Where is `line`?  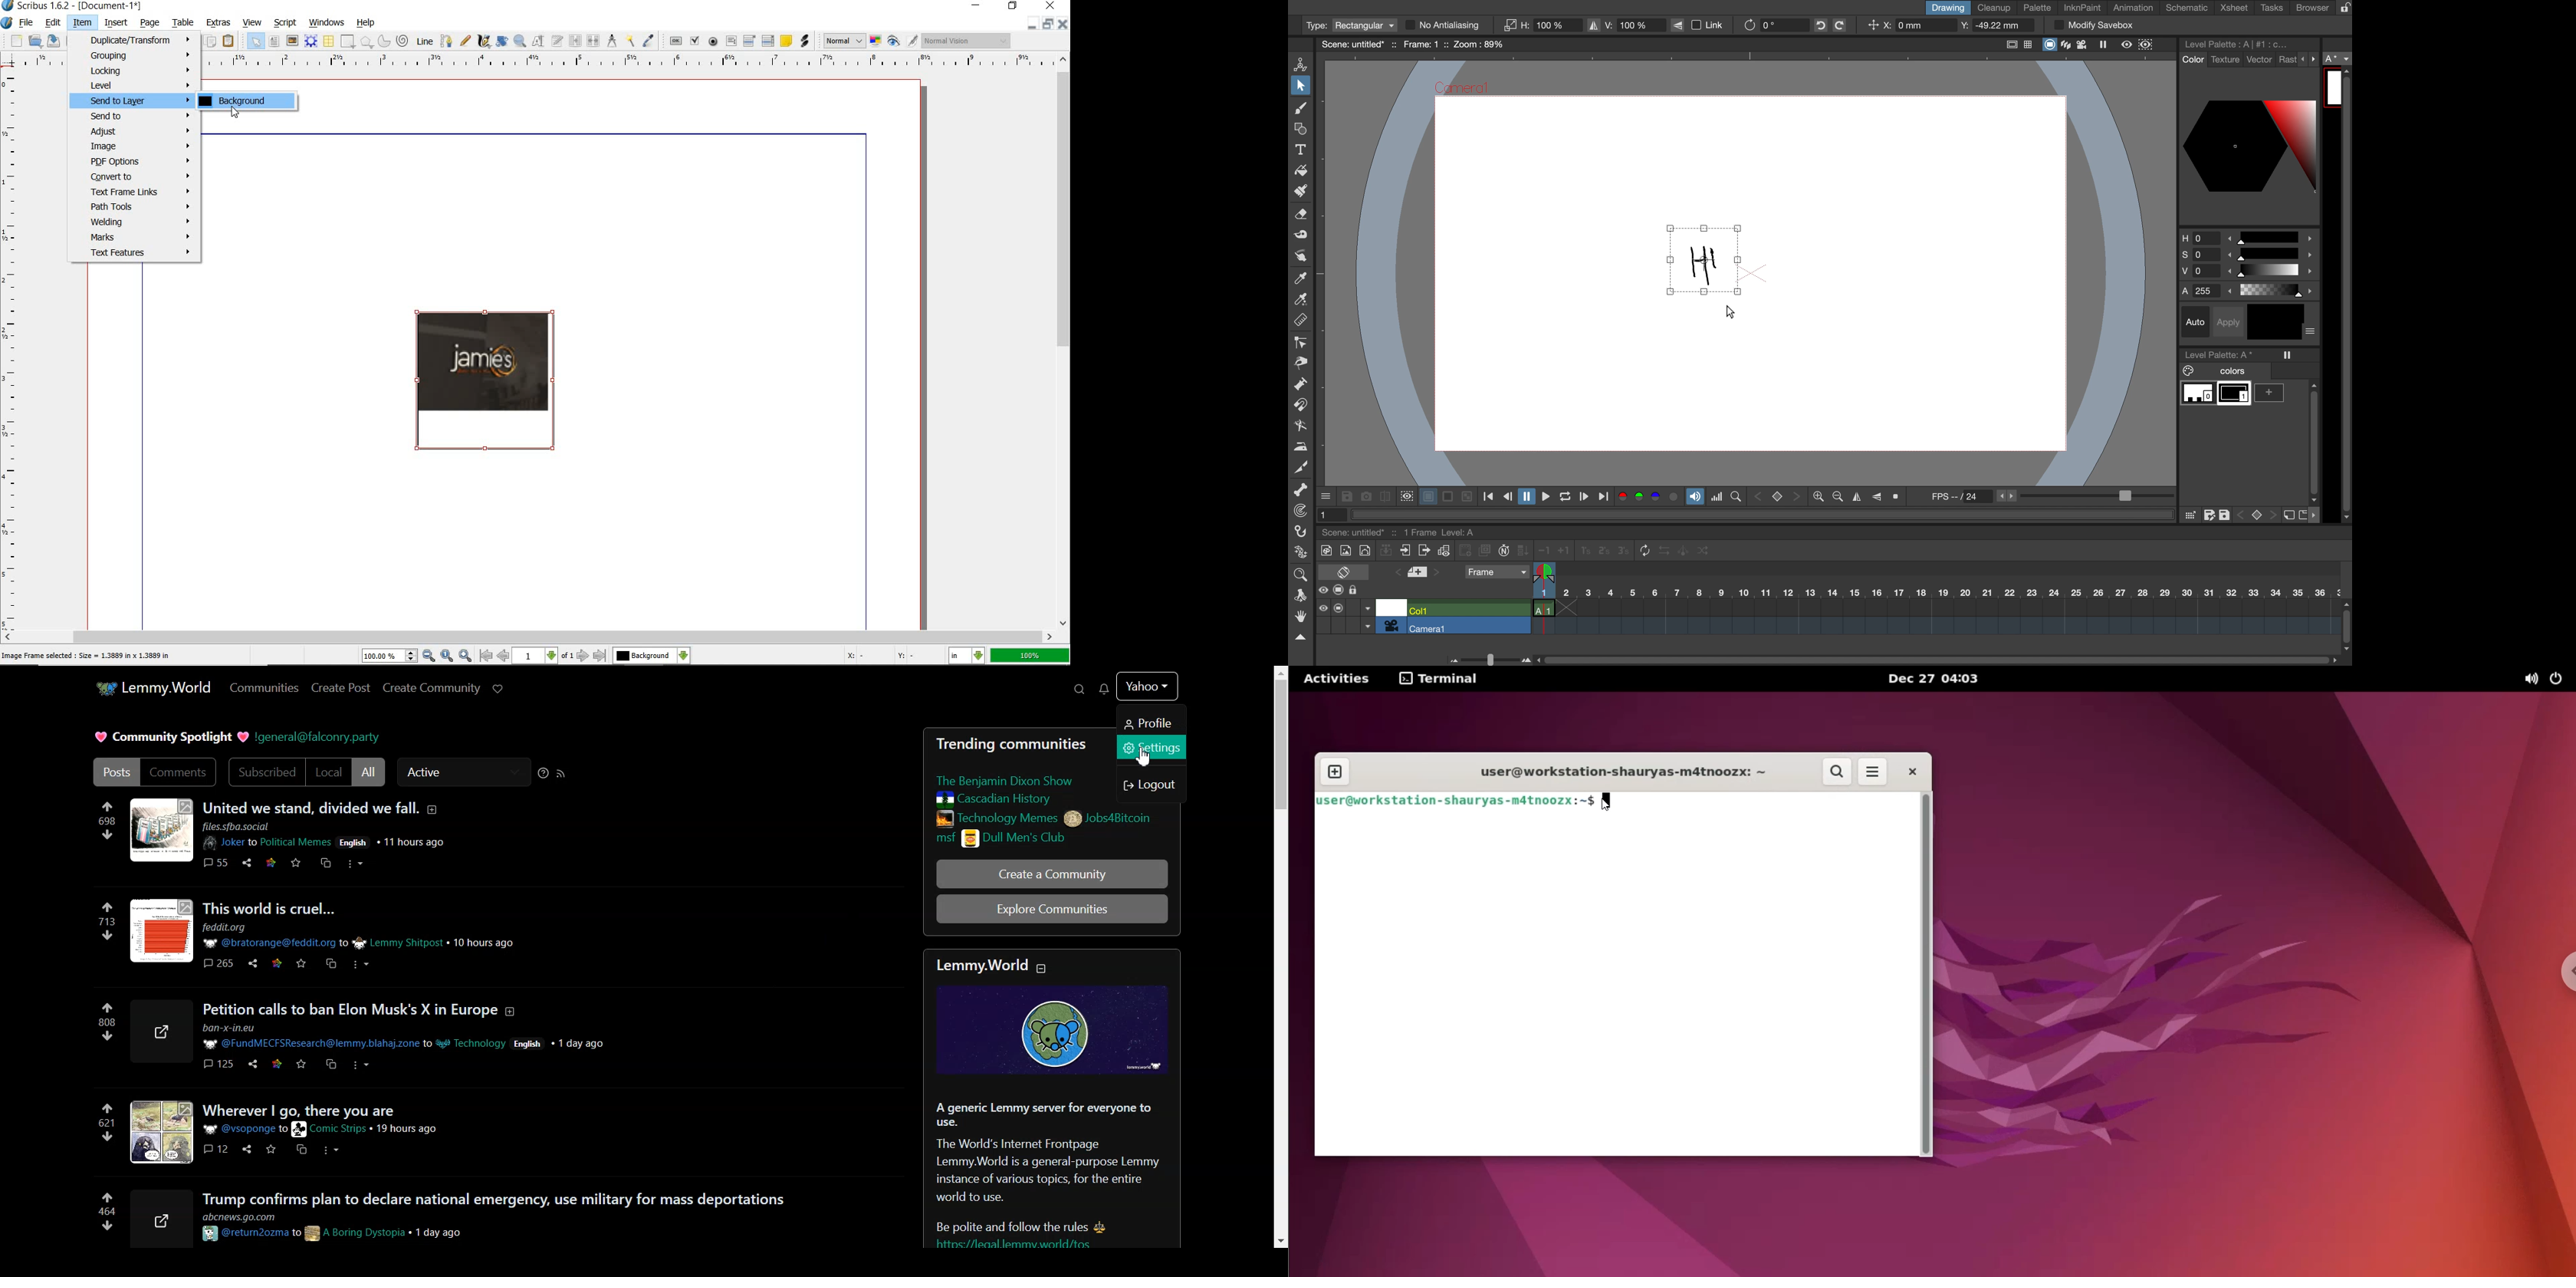
line is located at coordinates (425, 40).